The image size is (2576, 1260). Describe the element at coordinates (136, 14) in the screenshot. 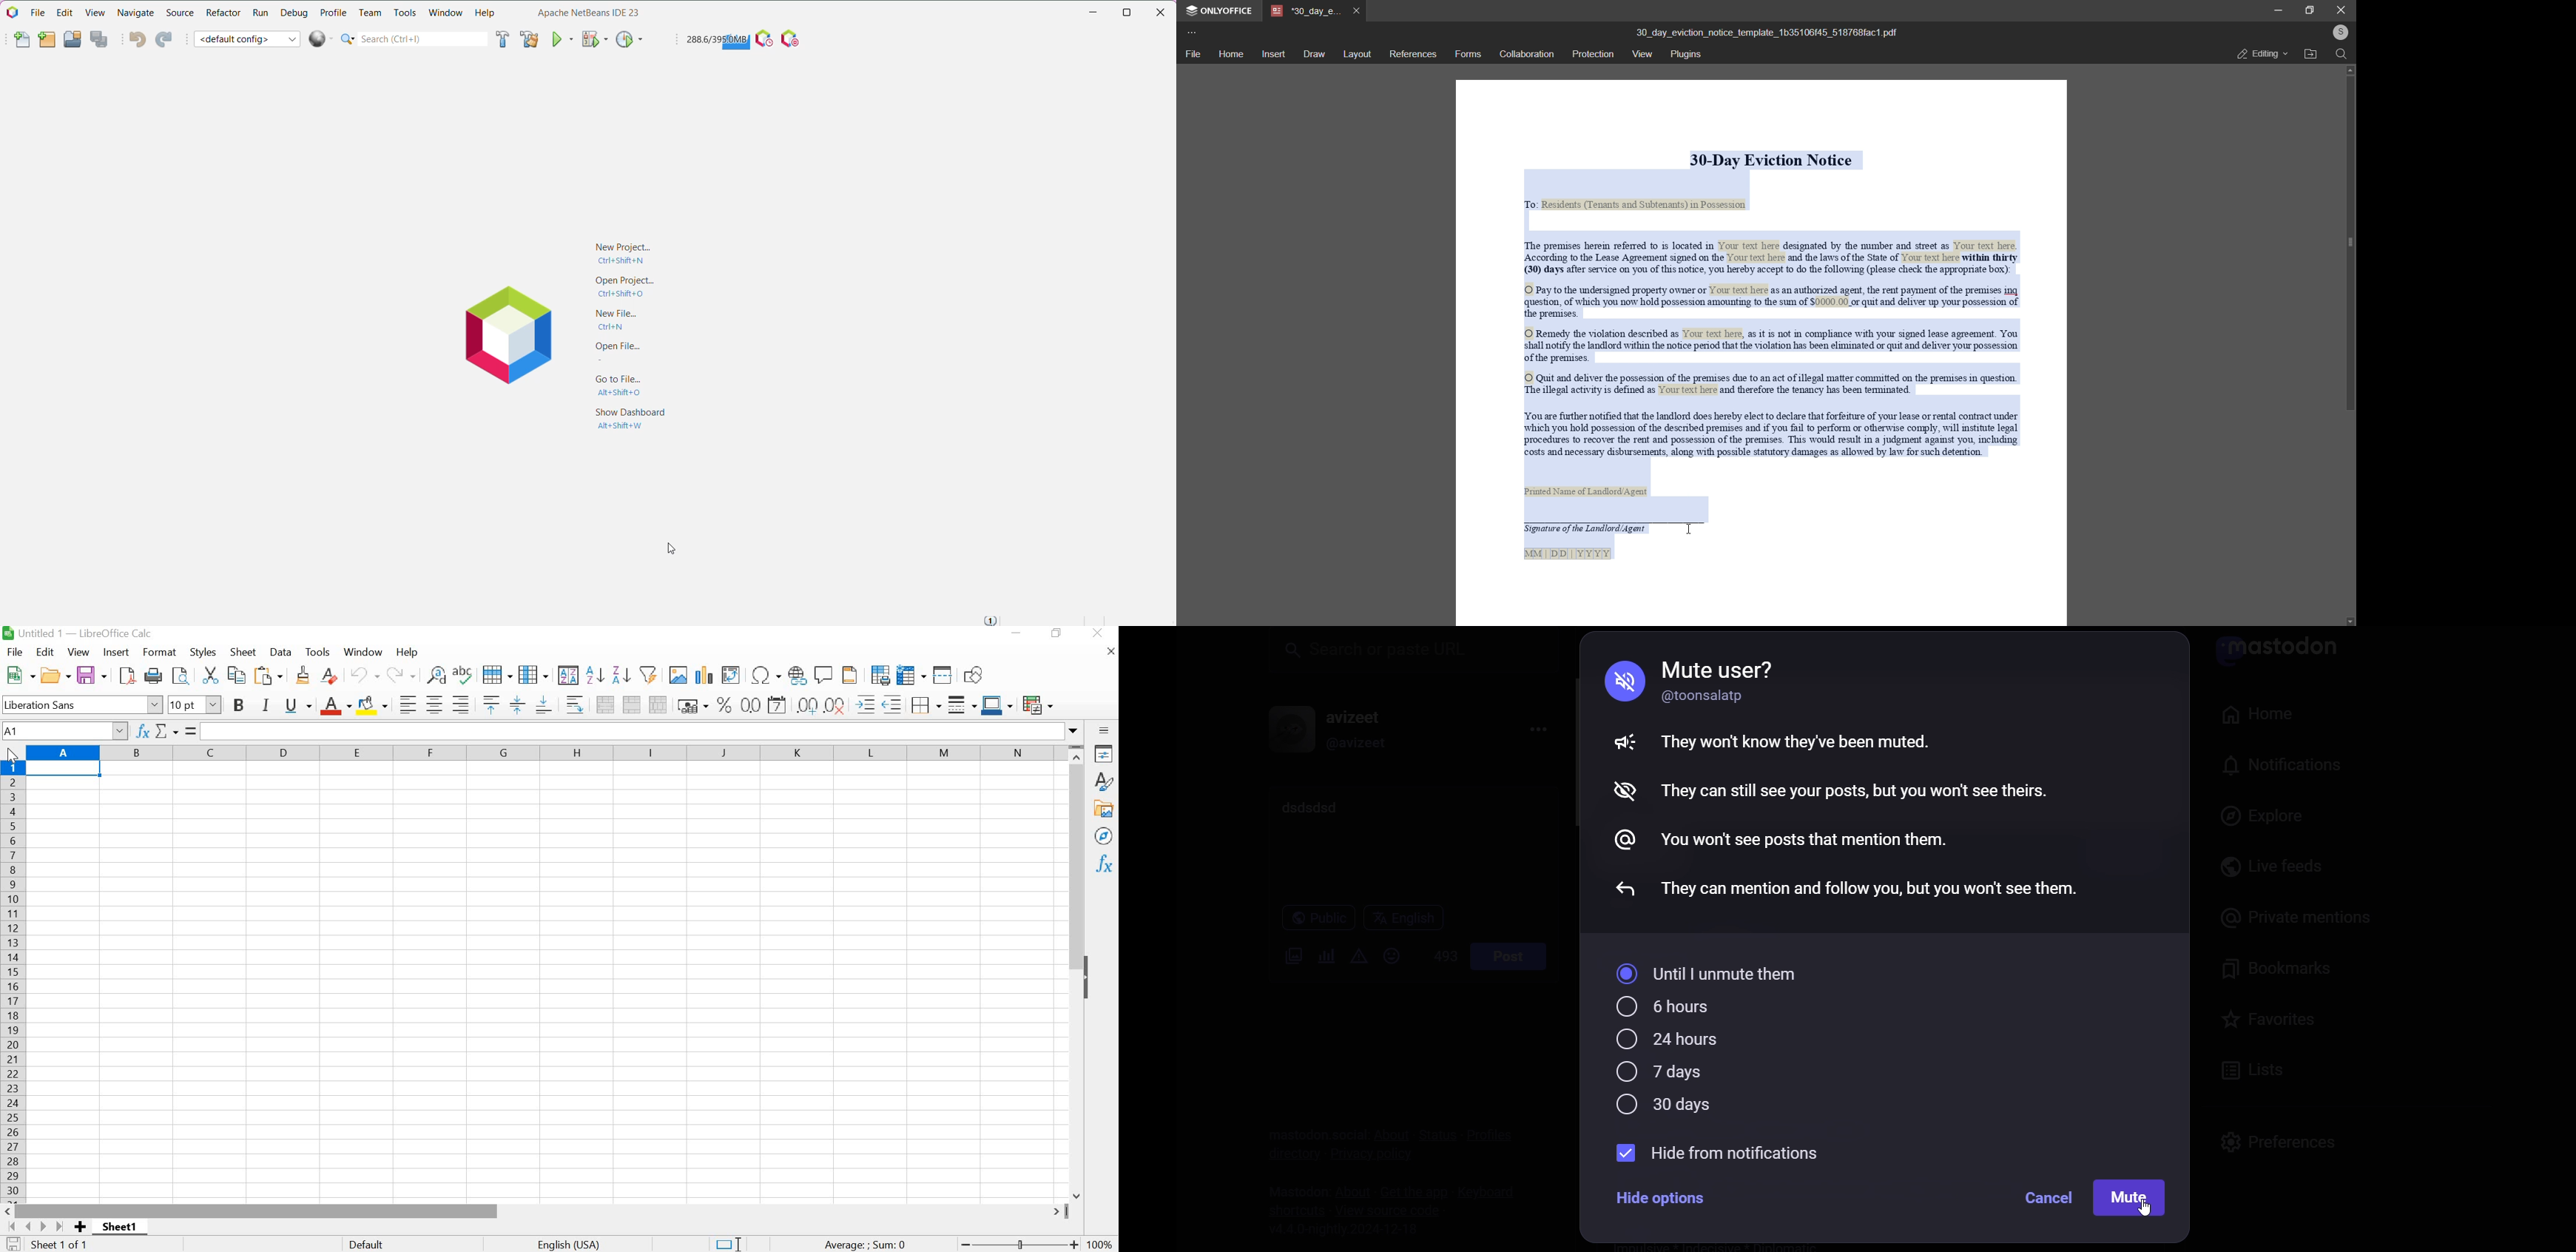

I see `Navigator` at that location.